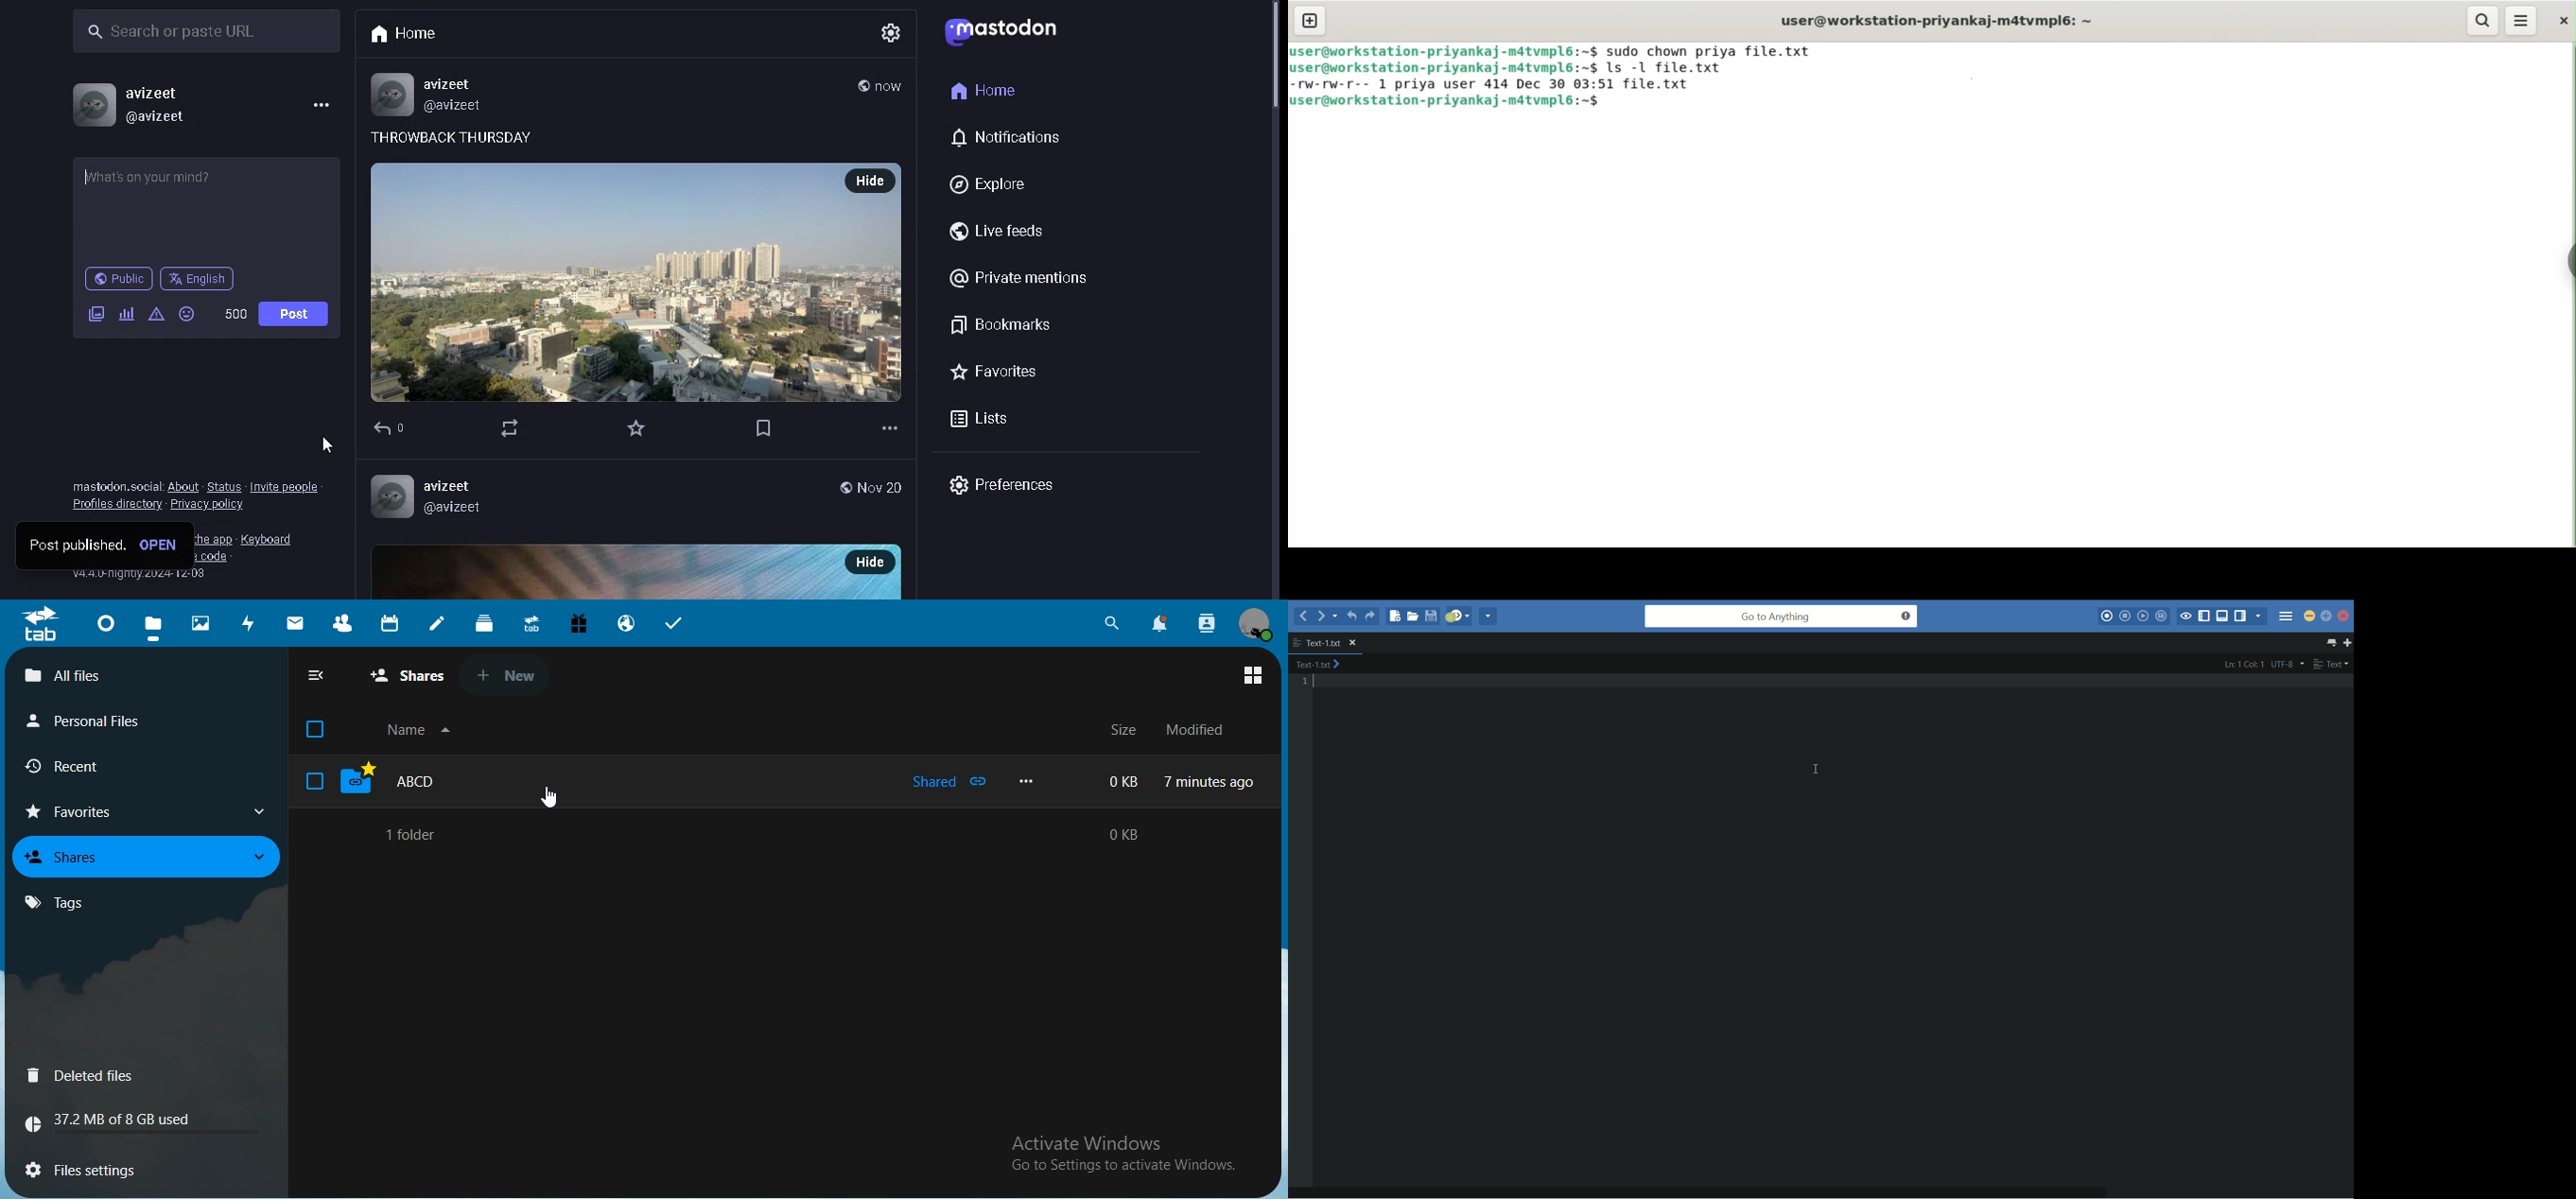  What do you see at coordinates (273, 540) in the screenshot?
I see `keyboard` at bounding box center [273, 540].